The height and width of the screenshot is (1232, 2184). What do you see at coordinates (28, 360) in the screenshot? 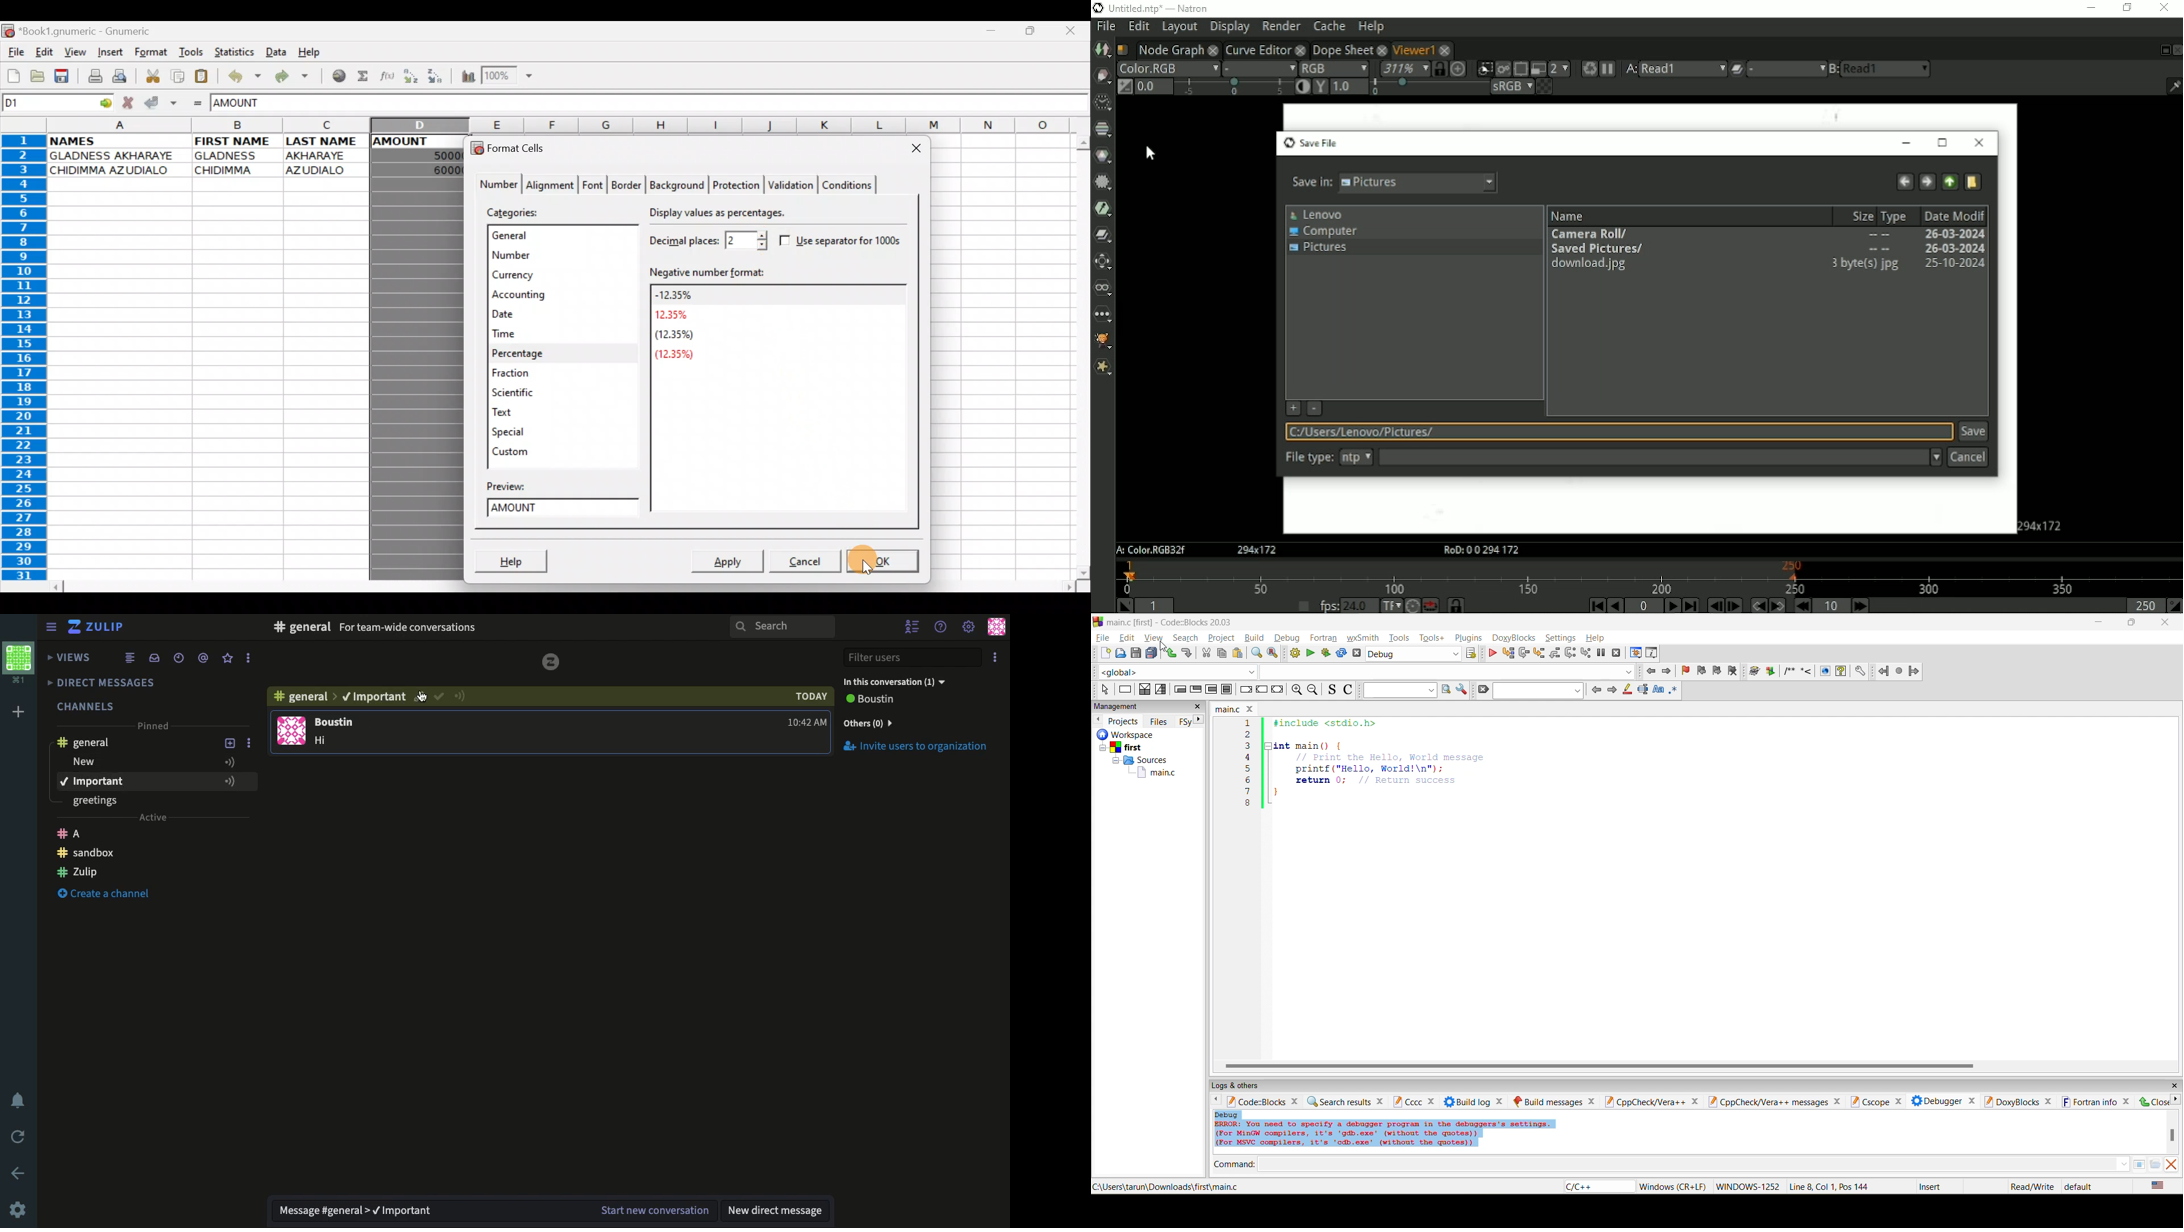
I see `Rows` at bounding box center [28, 360].